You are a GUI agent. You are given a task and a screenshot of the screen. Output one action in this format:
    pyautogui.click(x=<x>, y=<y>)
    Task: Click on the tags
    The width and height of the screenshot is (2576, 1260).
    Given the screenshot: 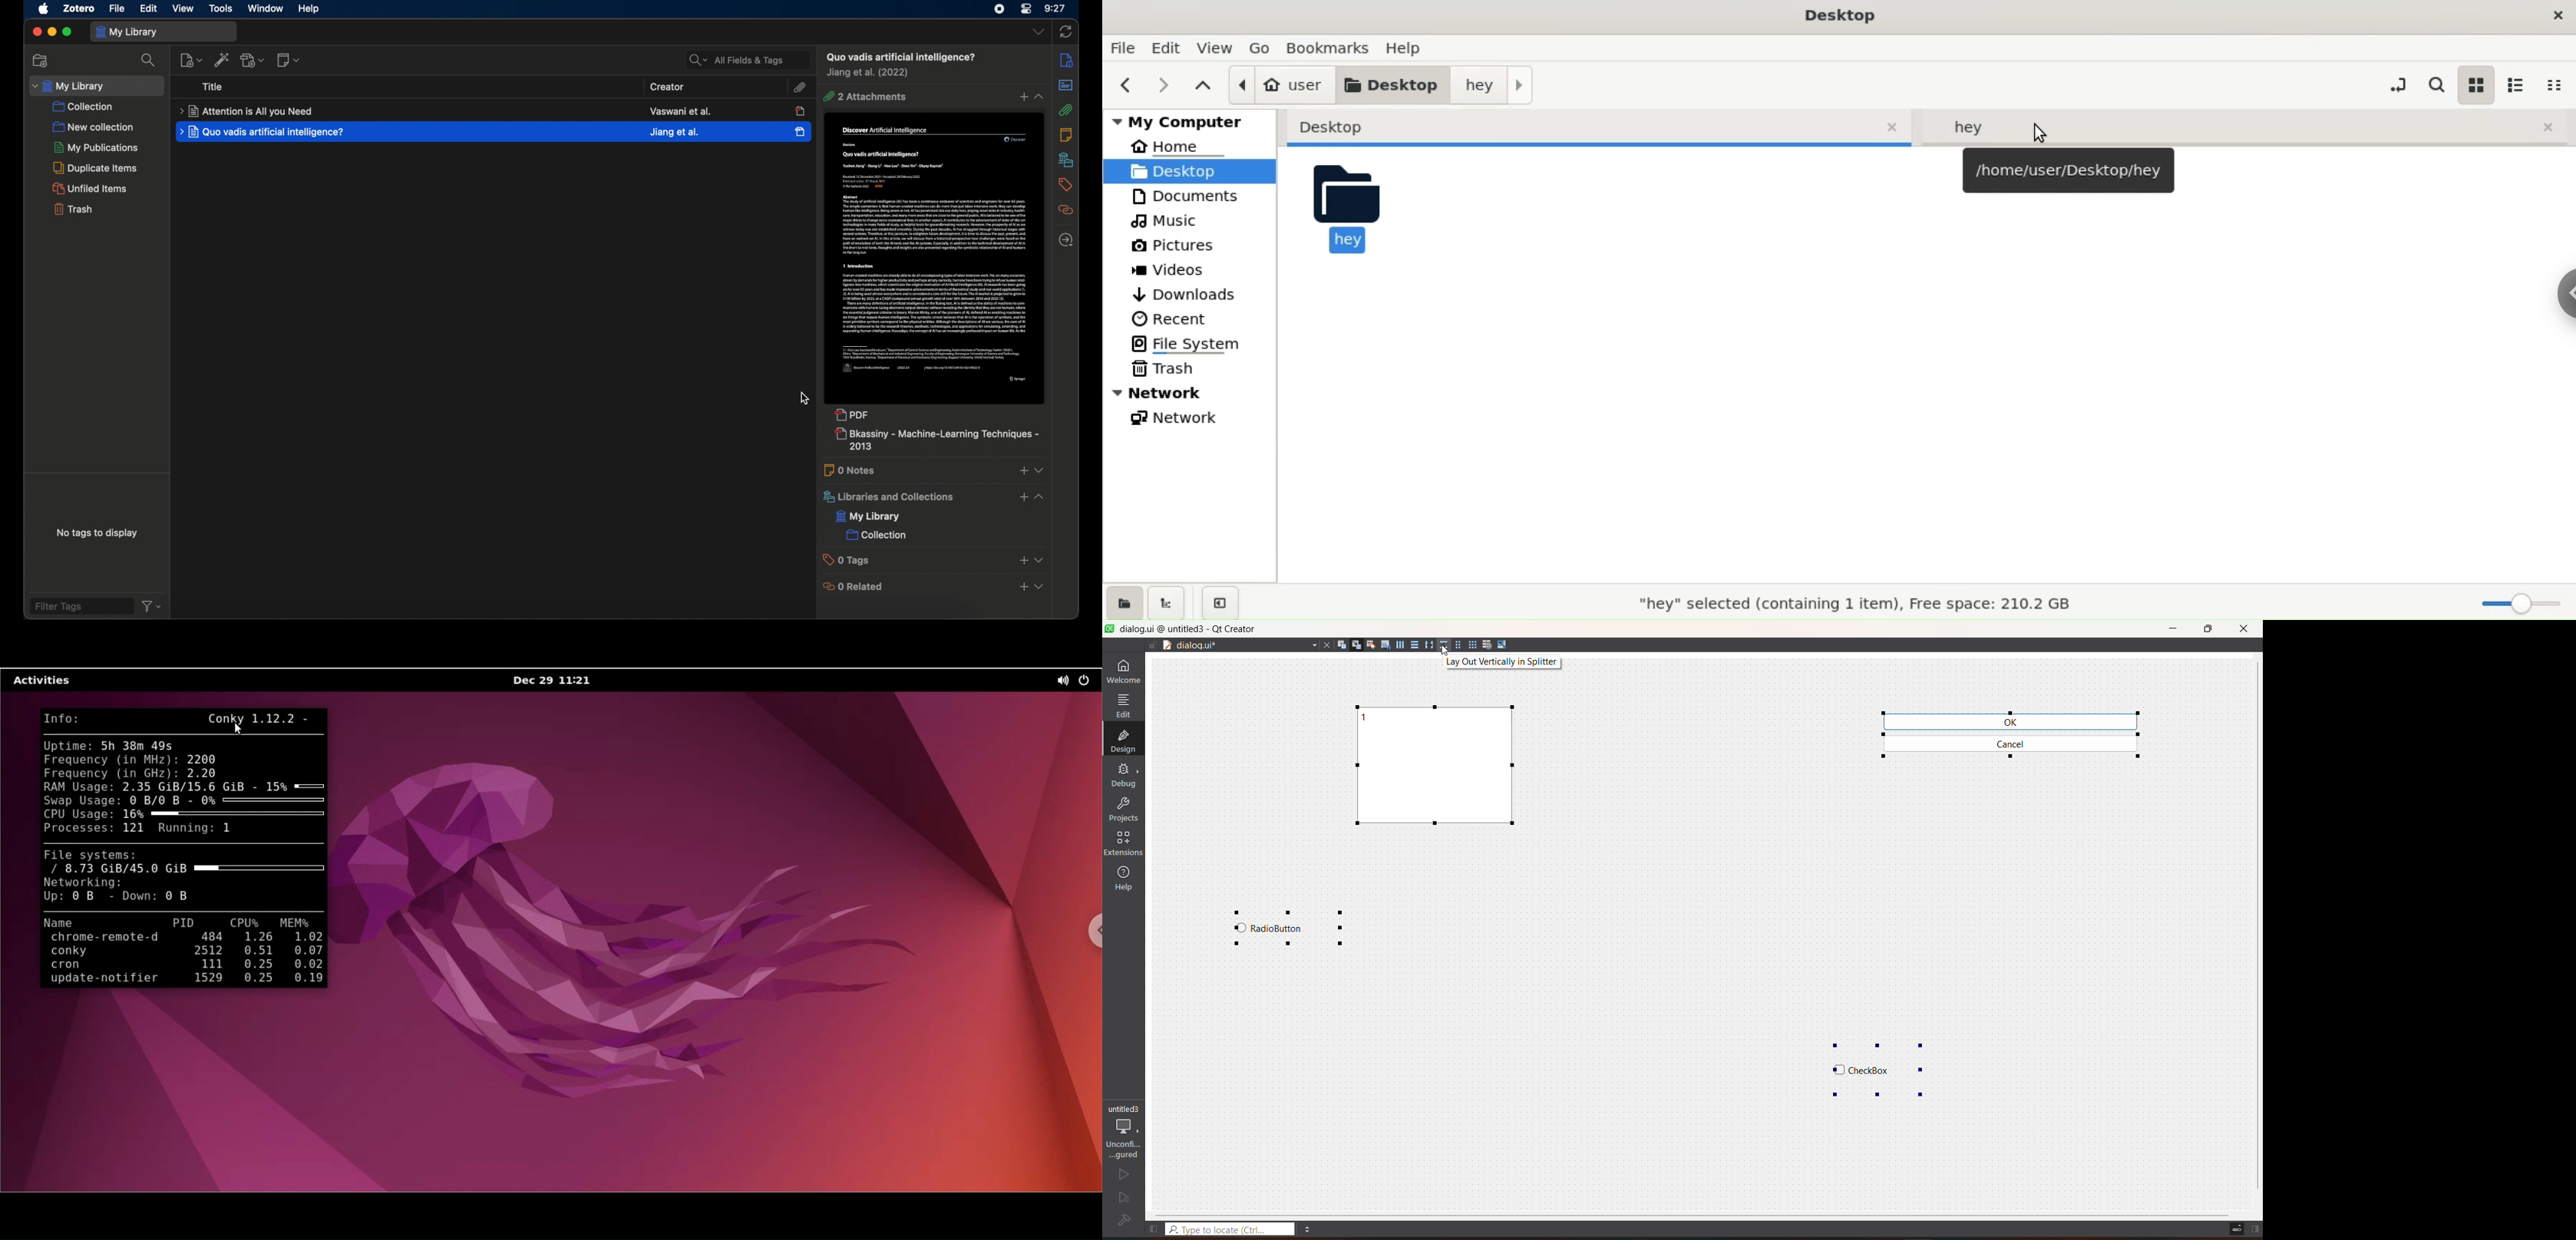 What is the action you would take?
    pyautogui.click(x=1065, y=184)
    